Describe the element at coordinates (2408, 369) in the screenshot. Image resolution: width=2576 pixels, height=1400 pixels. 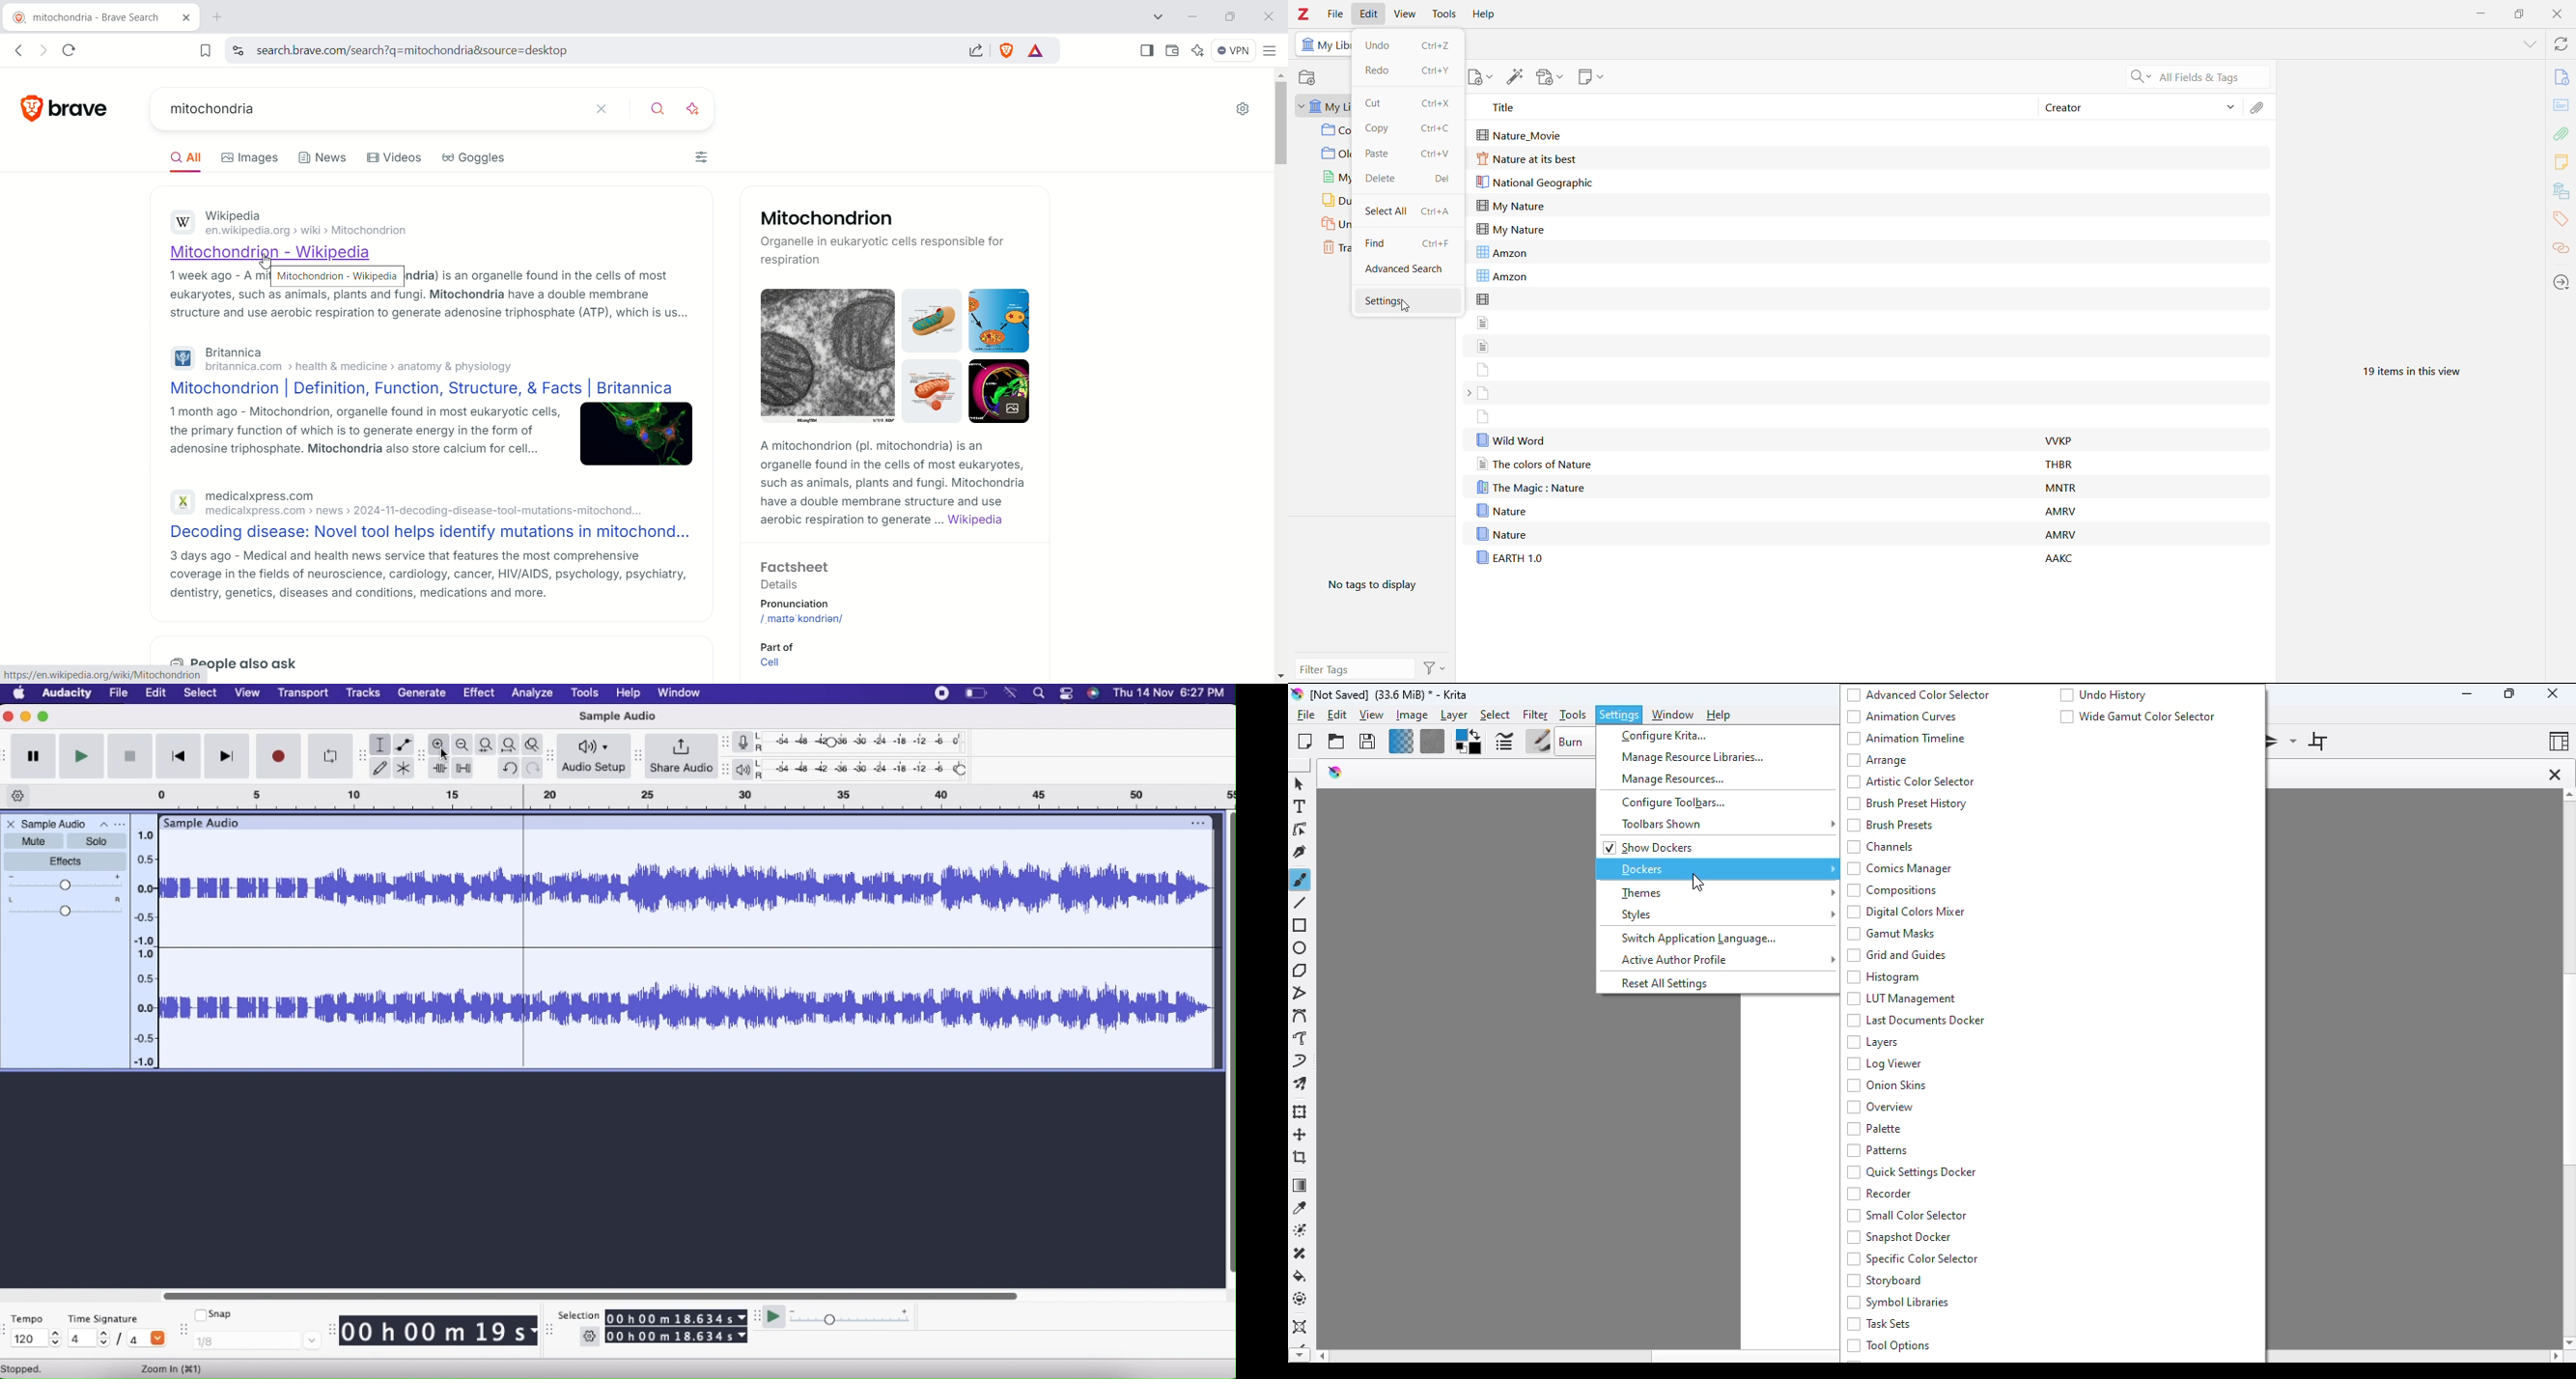
I see `19 items in this view` at that location.